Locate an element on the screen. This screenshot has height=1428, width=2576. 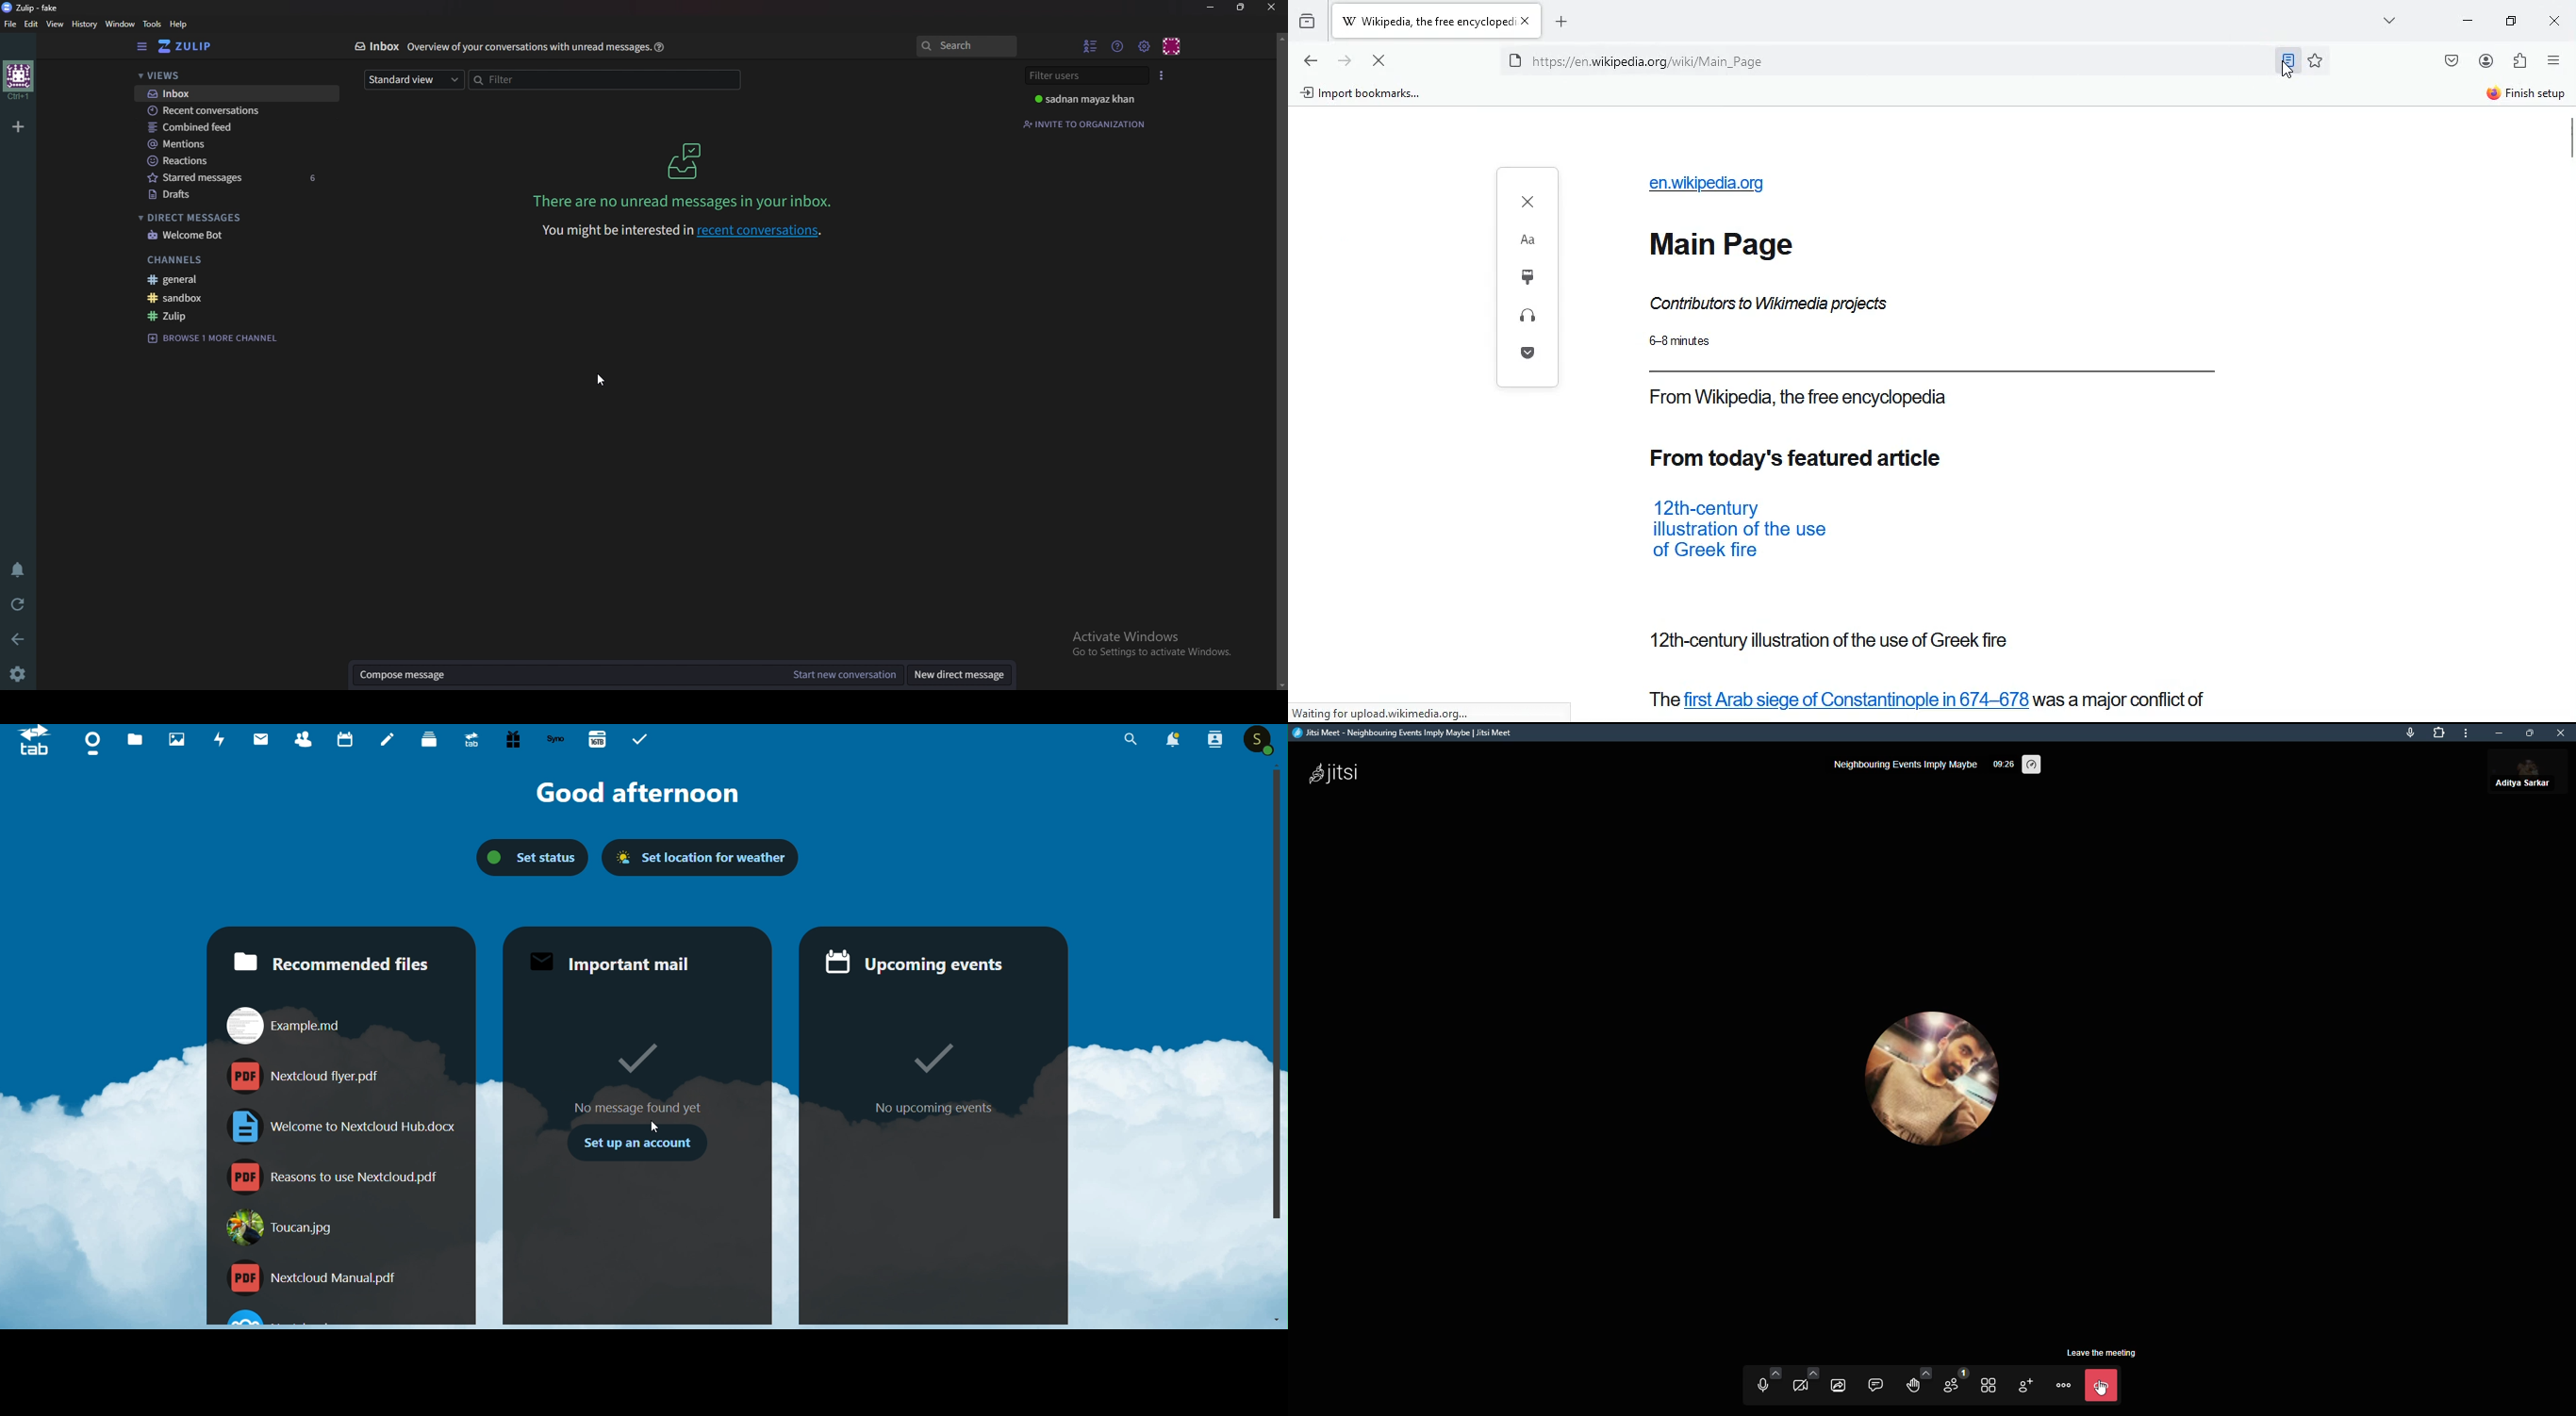
participants is located at coordinates (1953, 1382).